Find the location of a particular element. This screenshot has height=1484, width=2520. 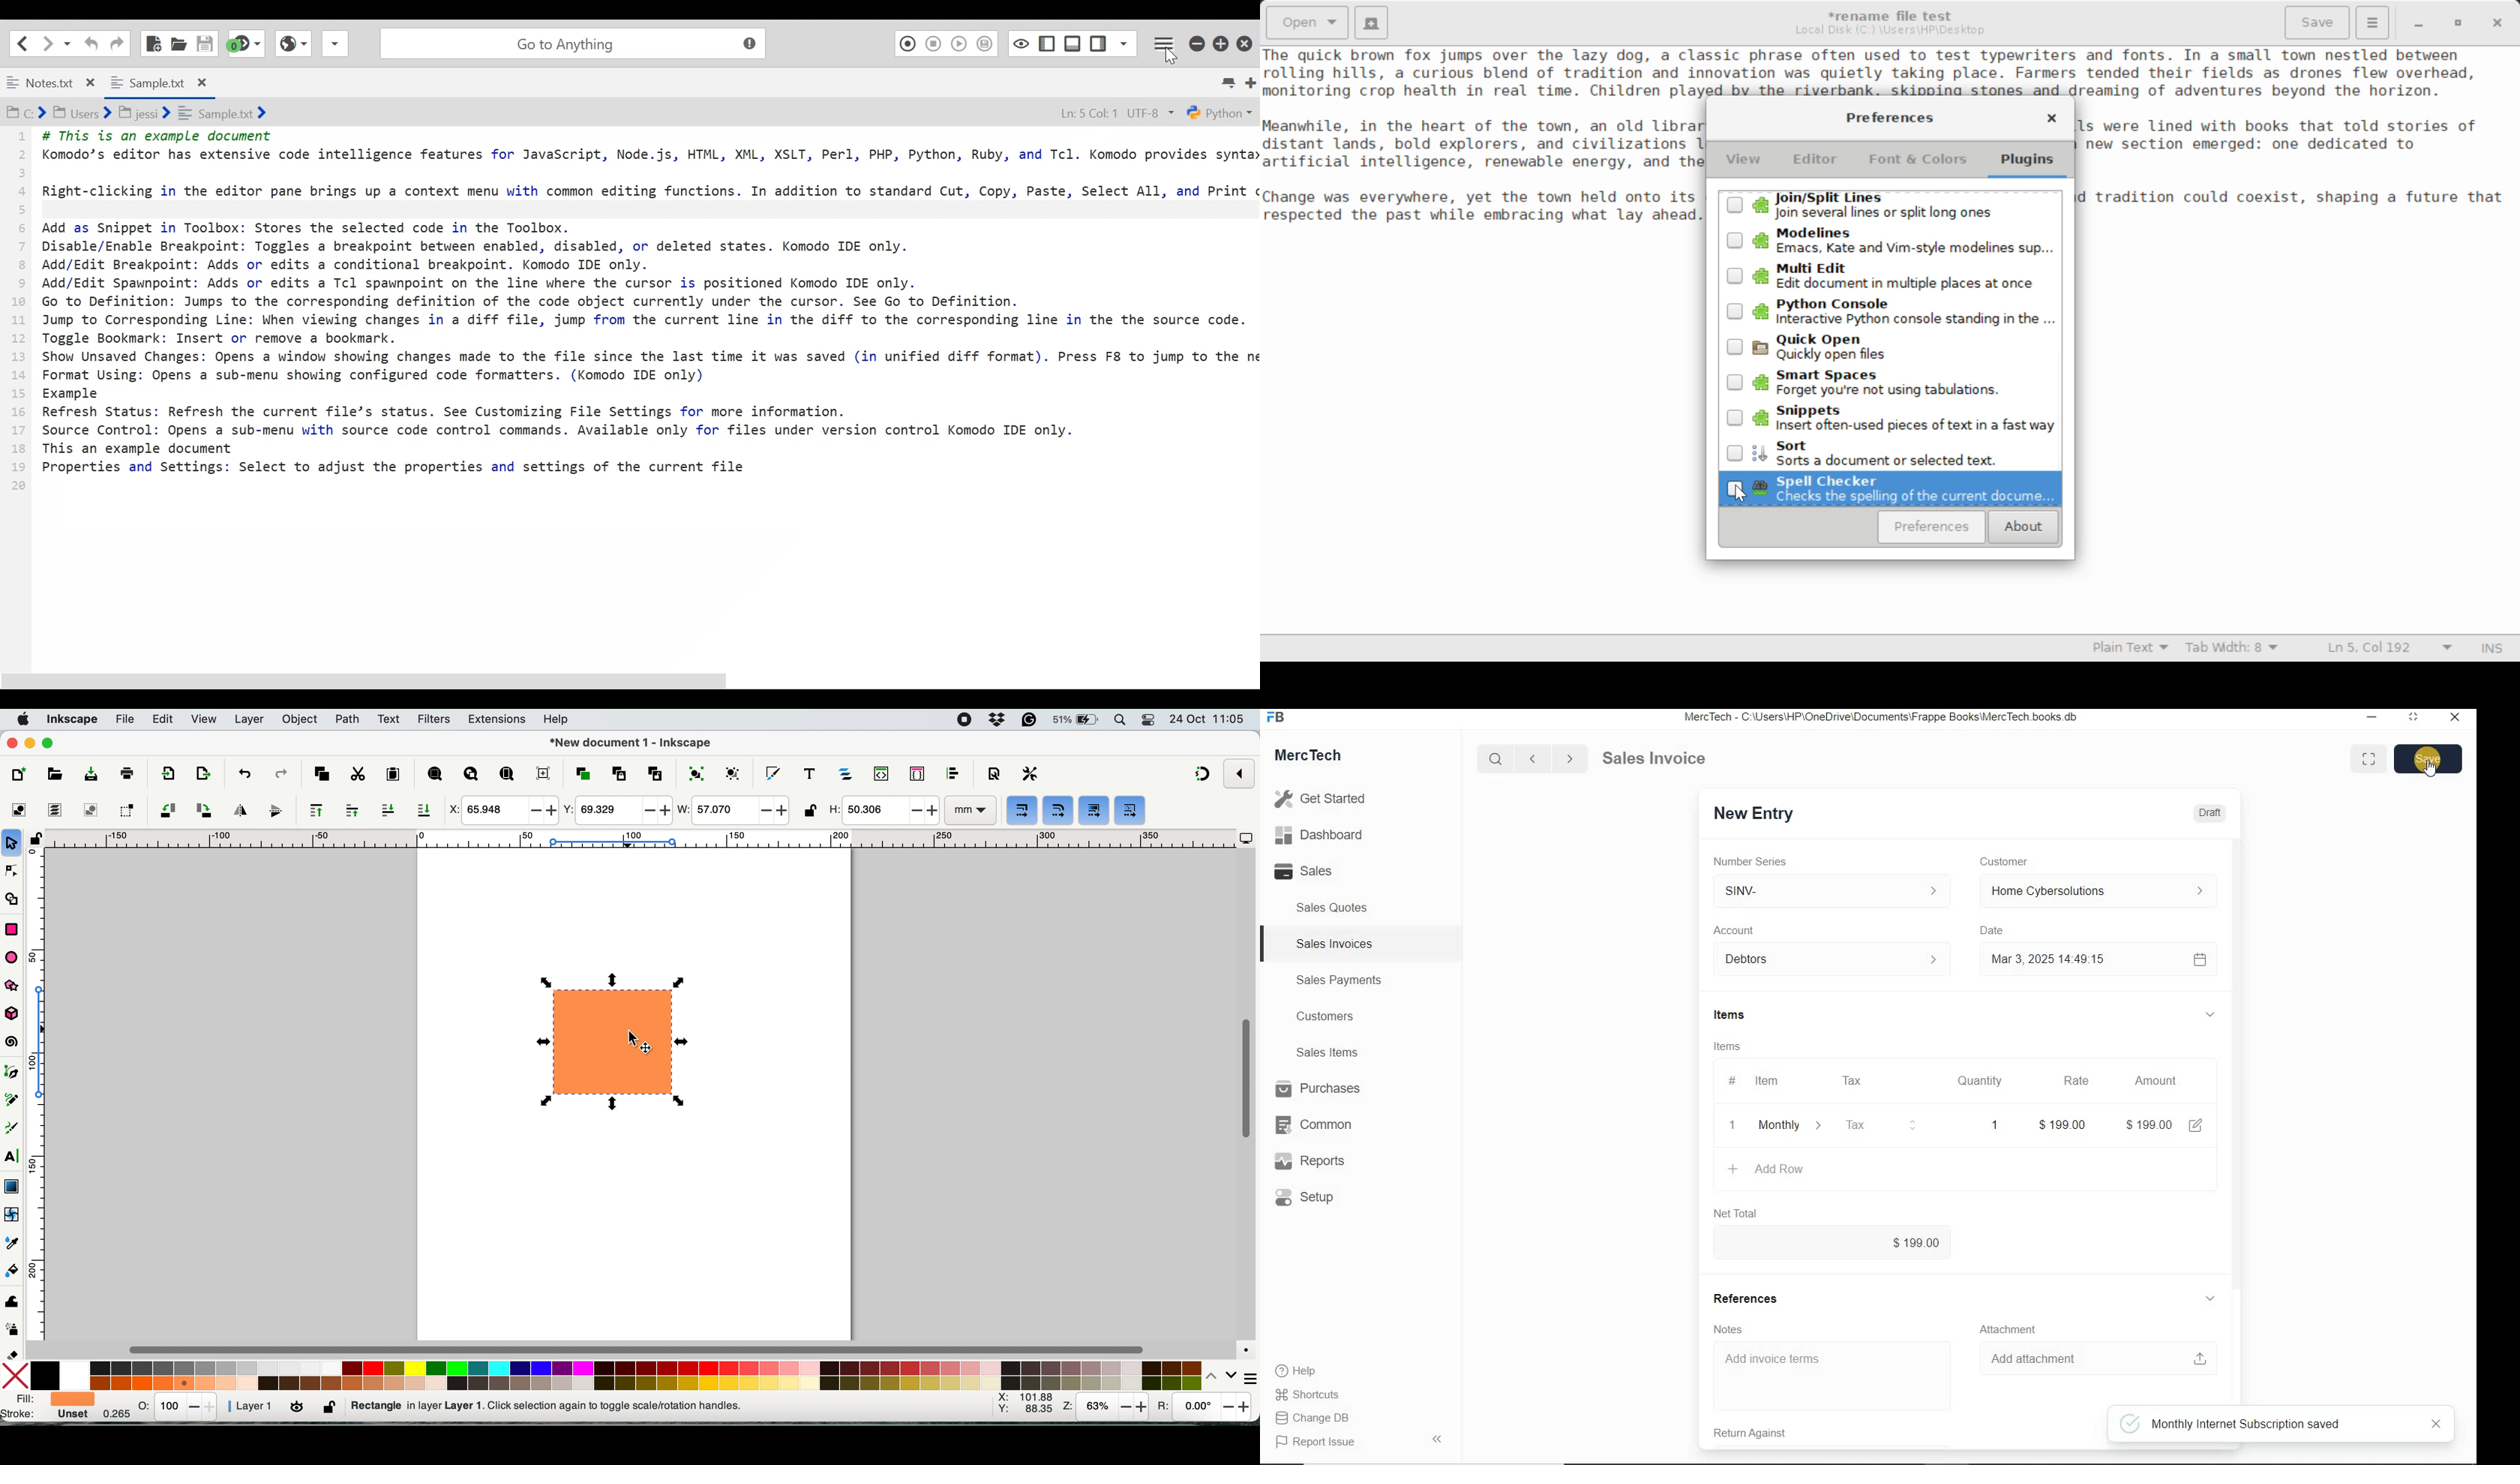

text is located at coordinates (389, 719).